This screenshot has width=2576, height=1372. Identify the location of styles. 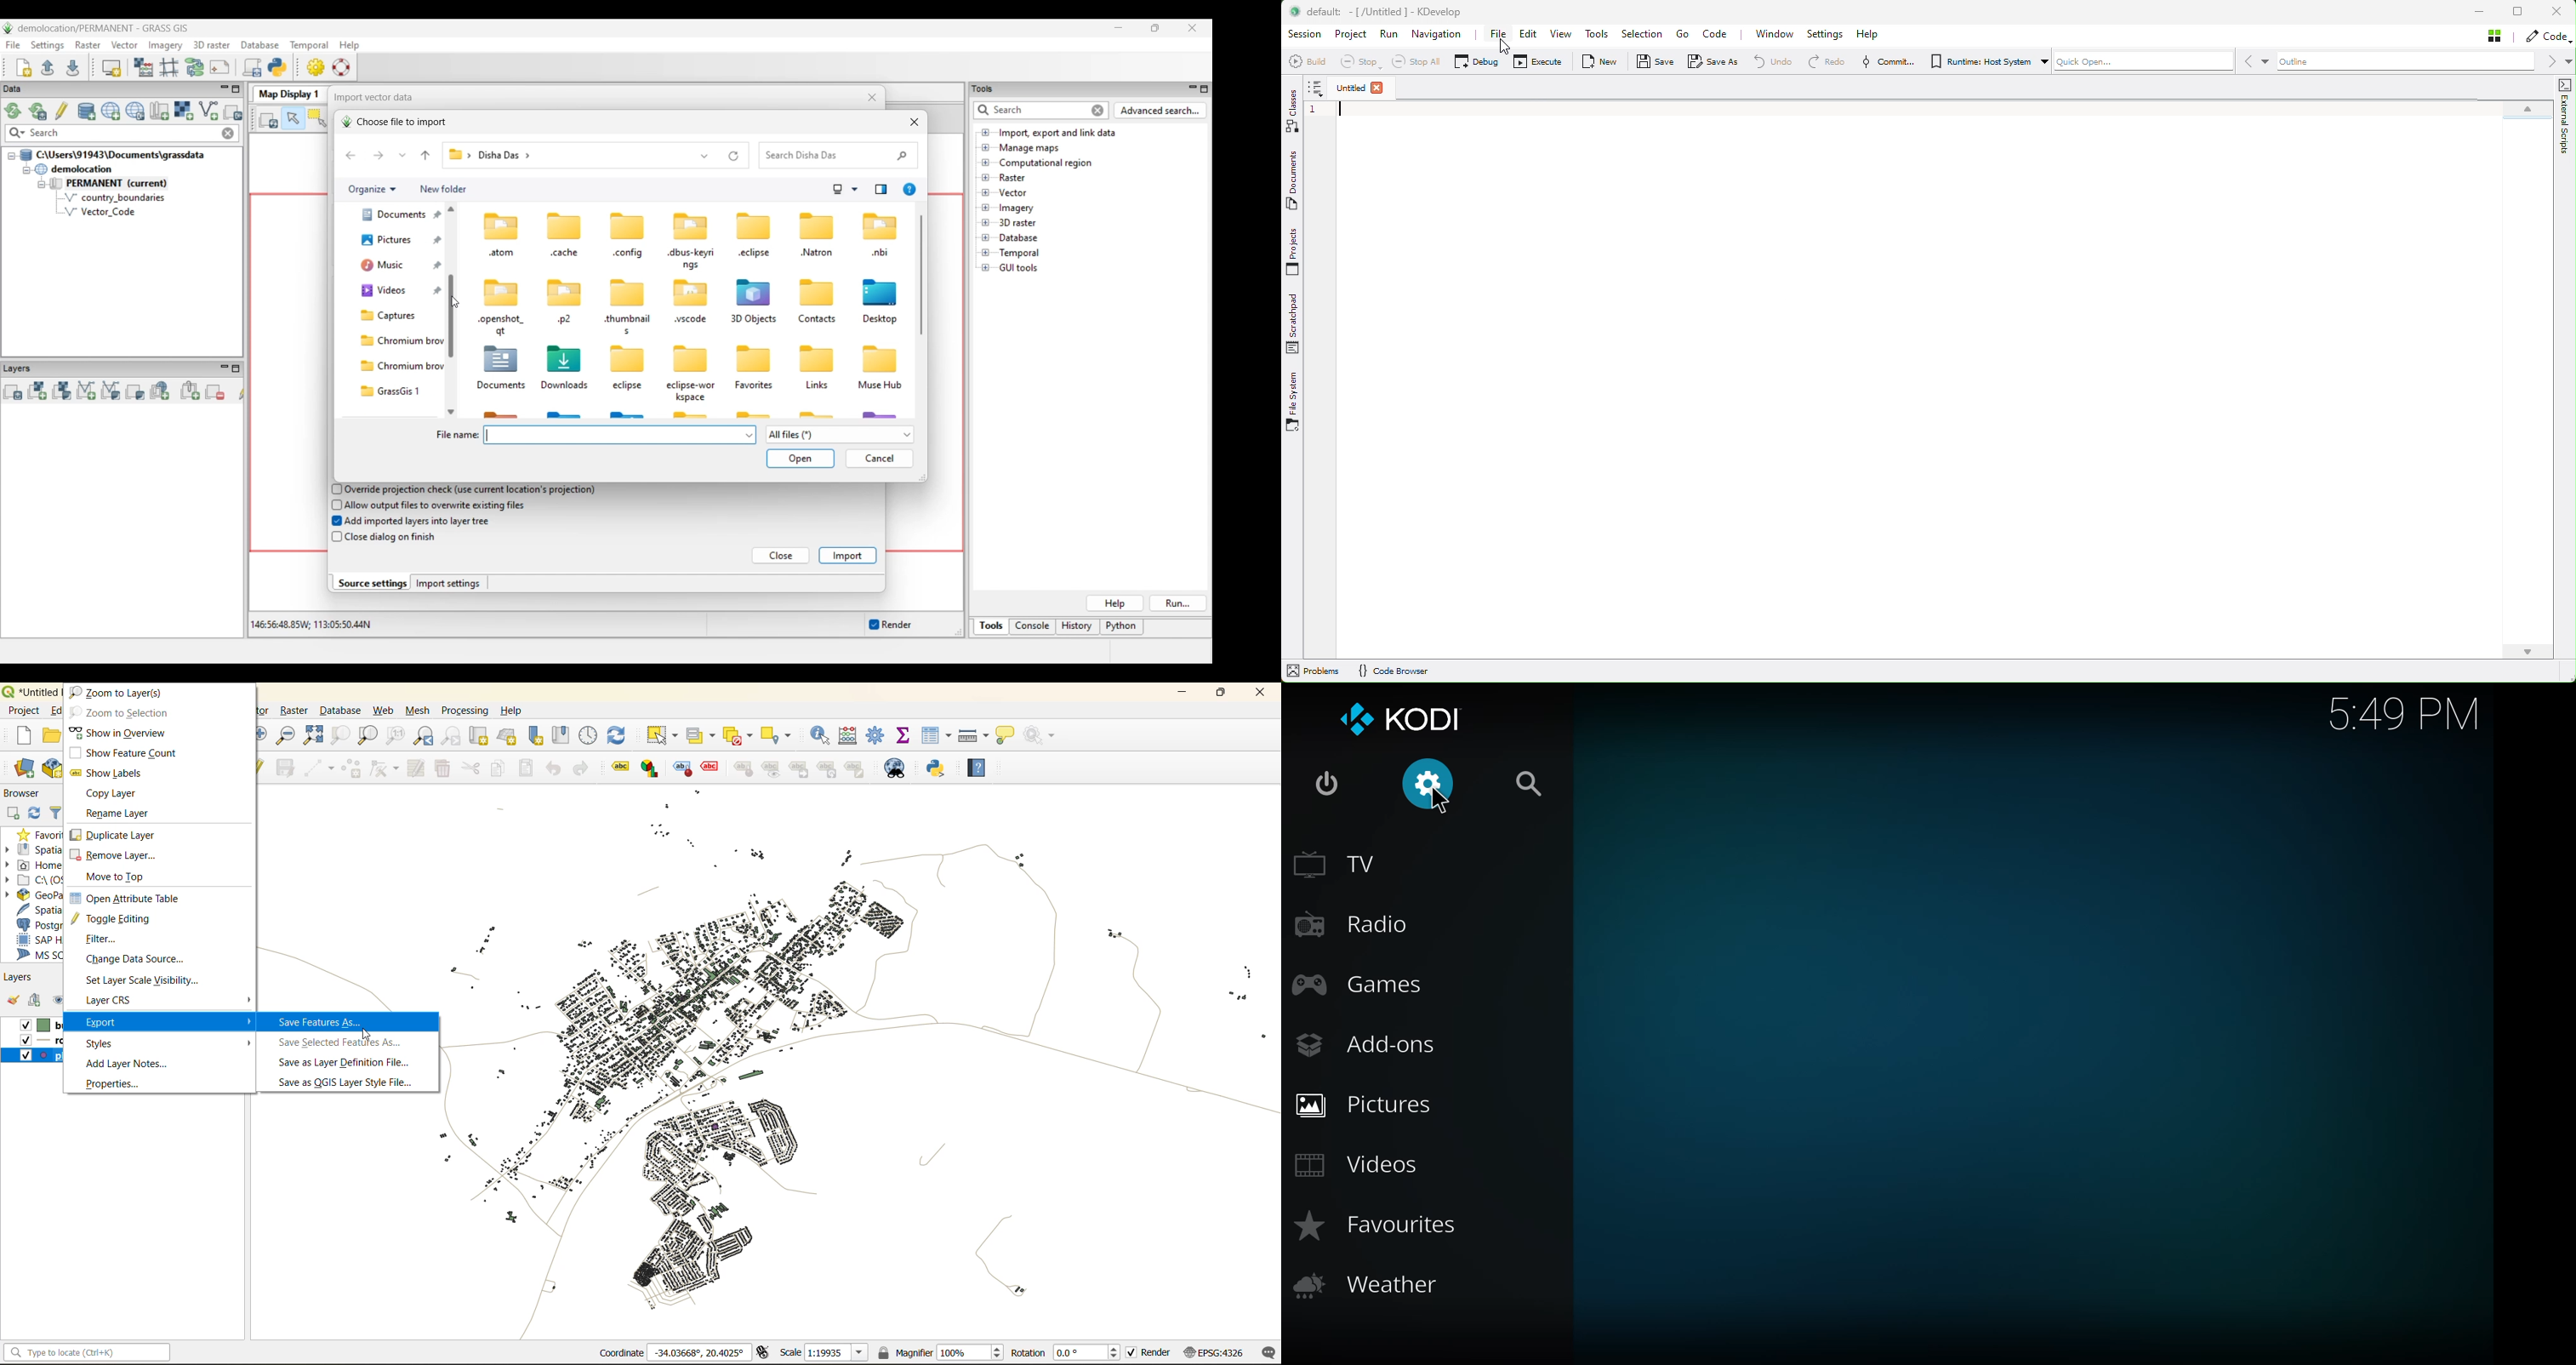
(167, 1042).